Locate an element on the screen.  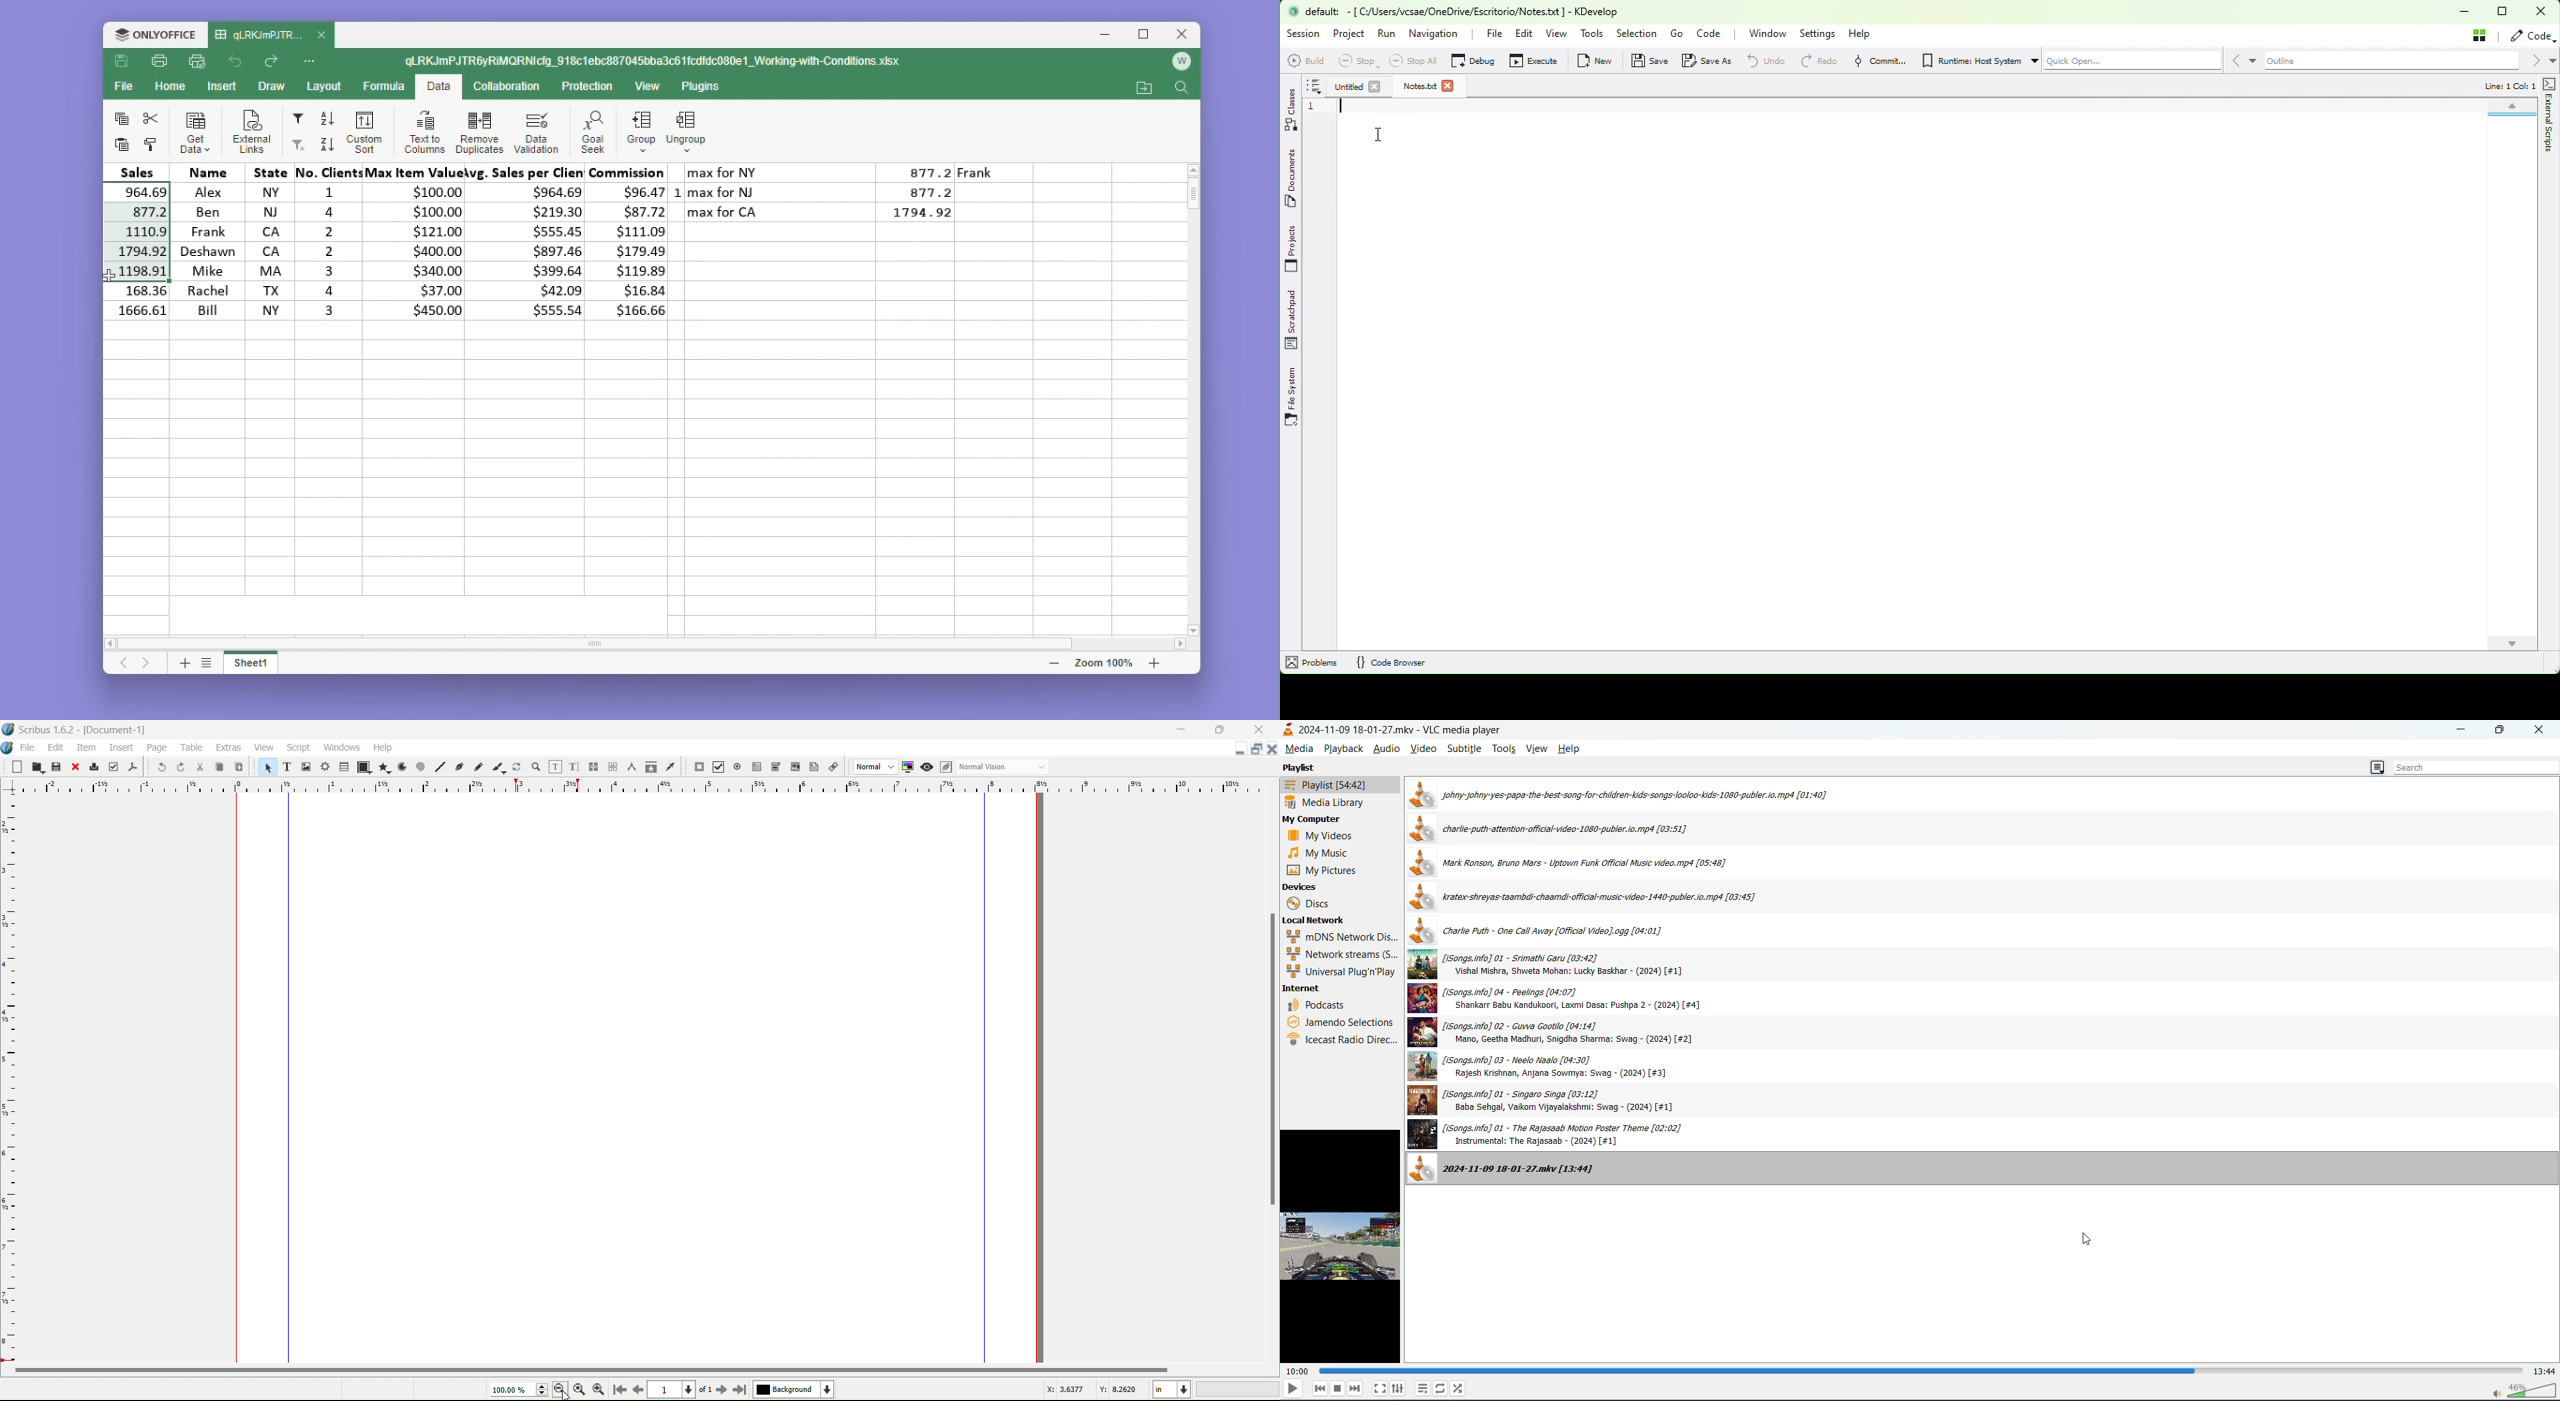
Link Annotations is located at coordinates (833, 767).